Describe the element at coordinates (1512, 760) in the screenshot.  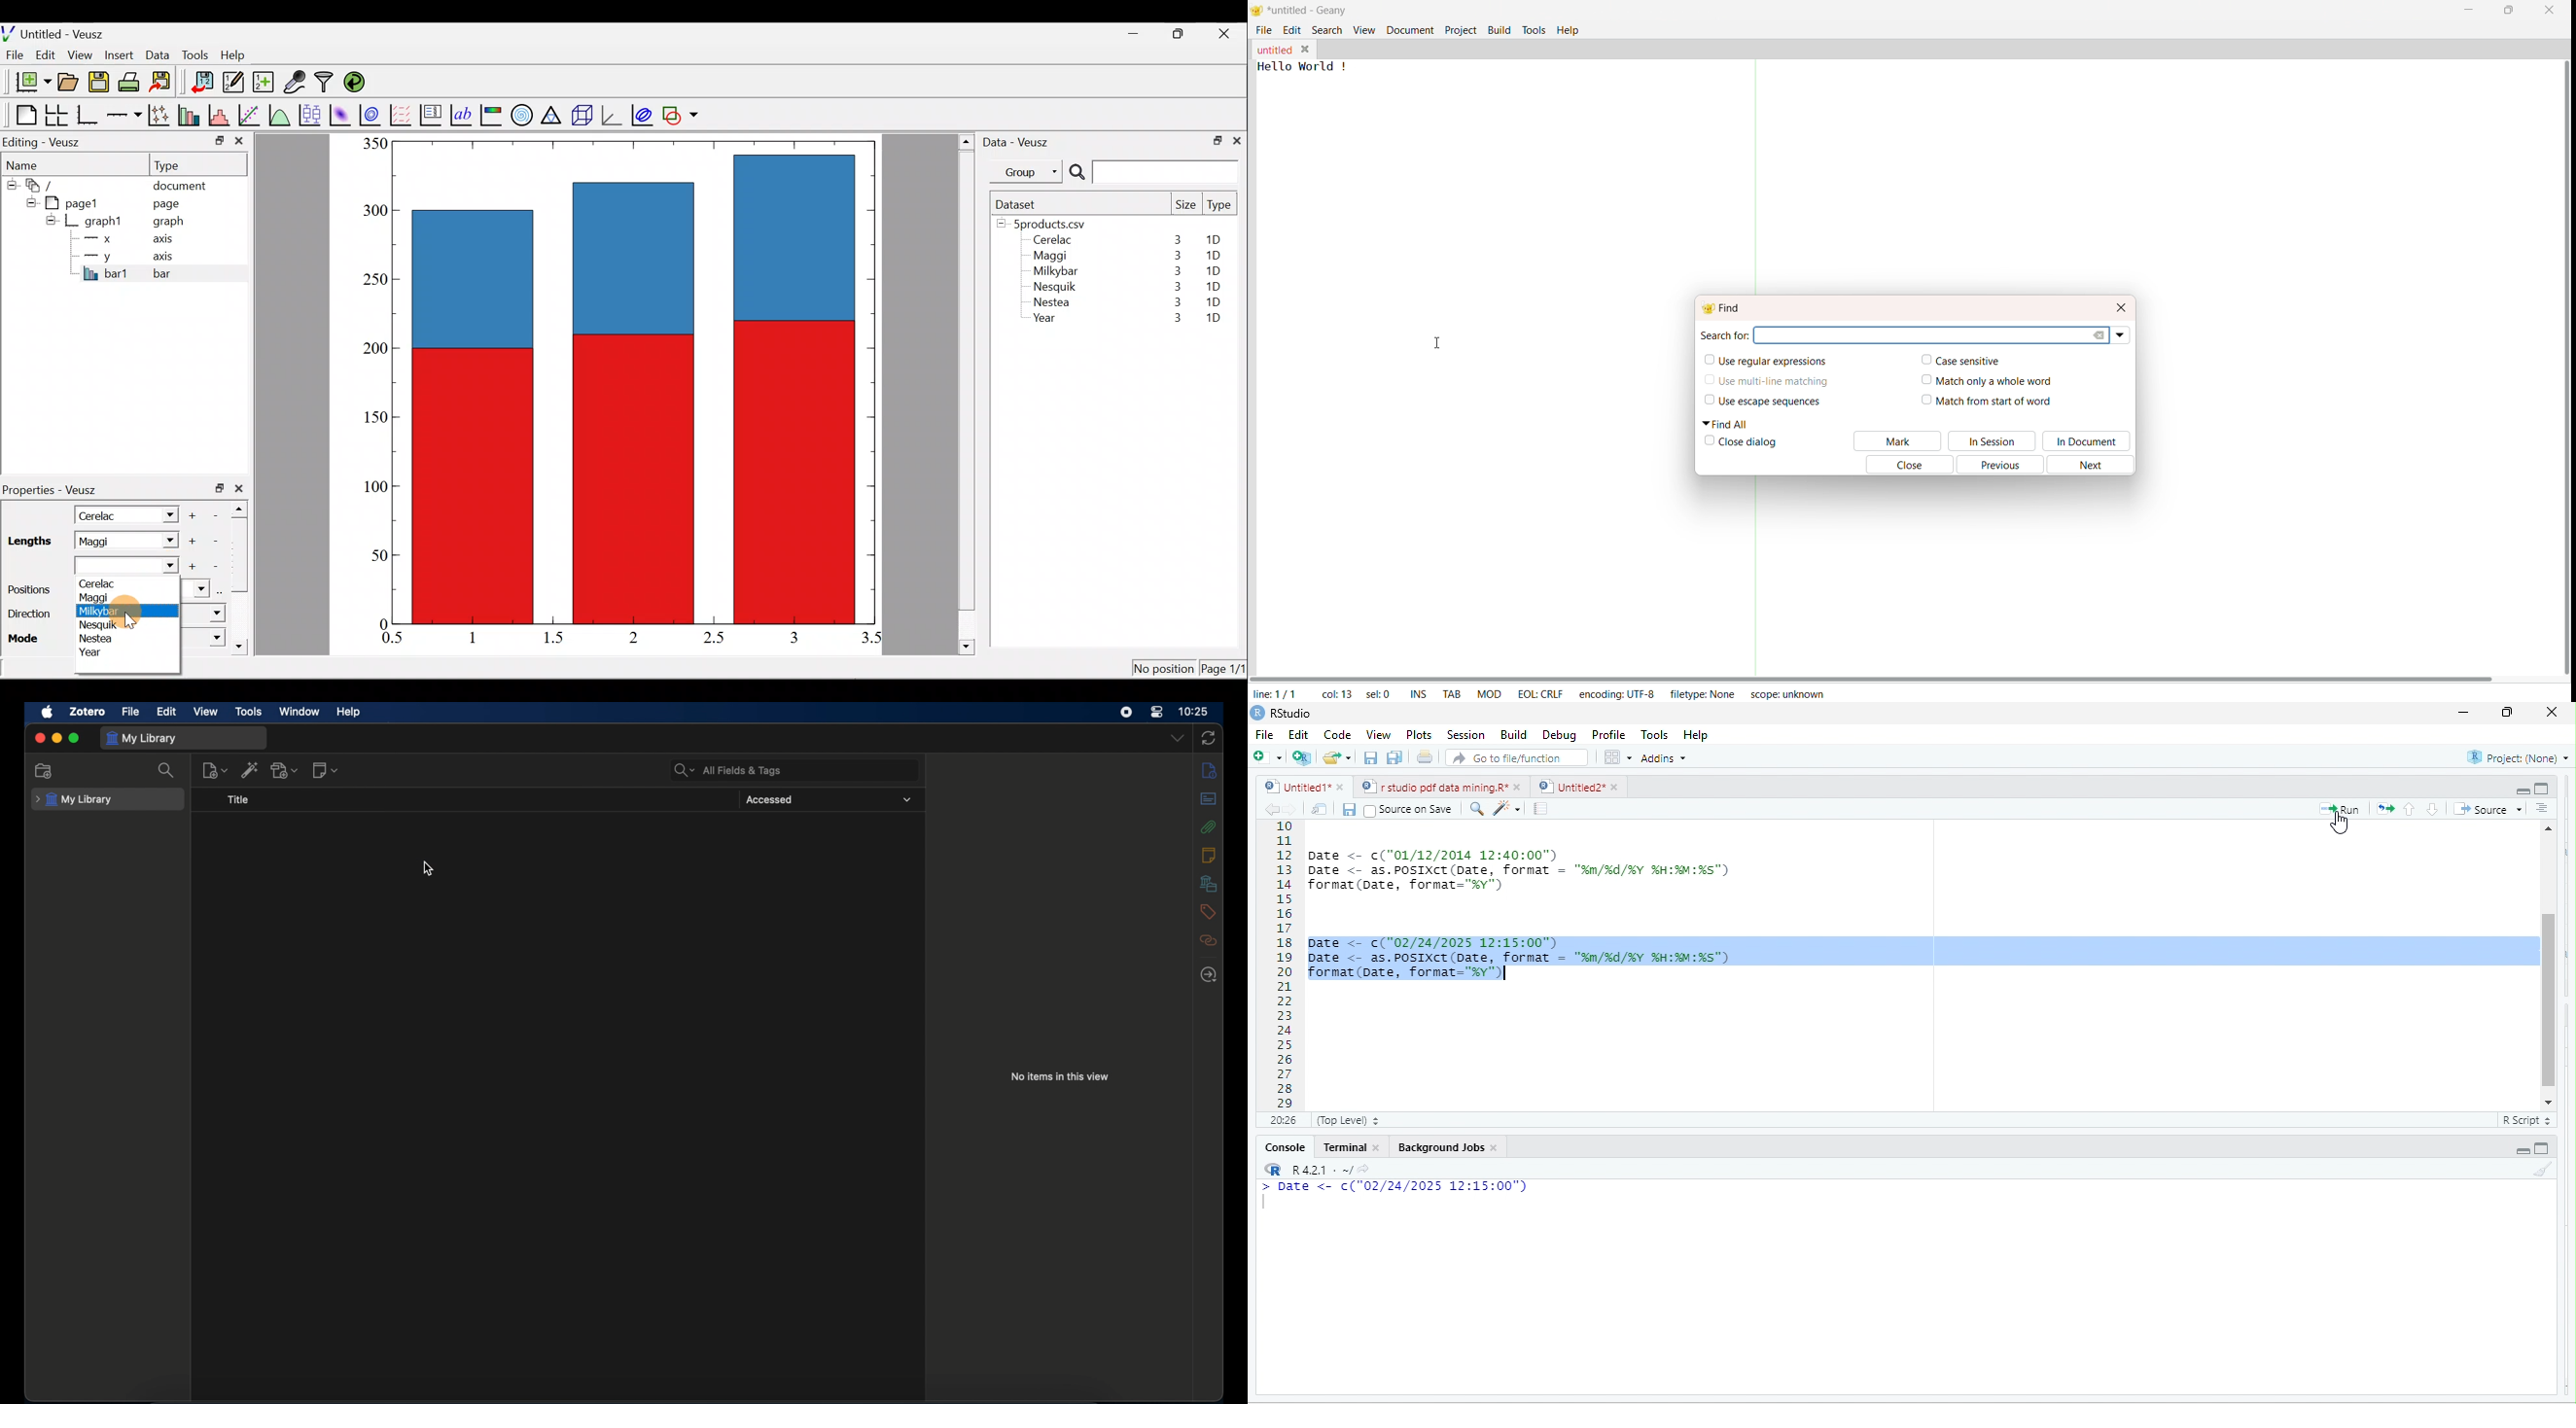
I see `go to file/function` at that location.